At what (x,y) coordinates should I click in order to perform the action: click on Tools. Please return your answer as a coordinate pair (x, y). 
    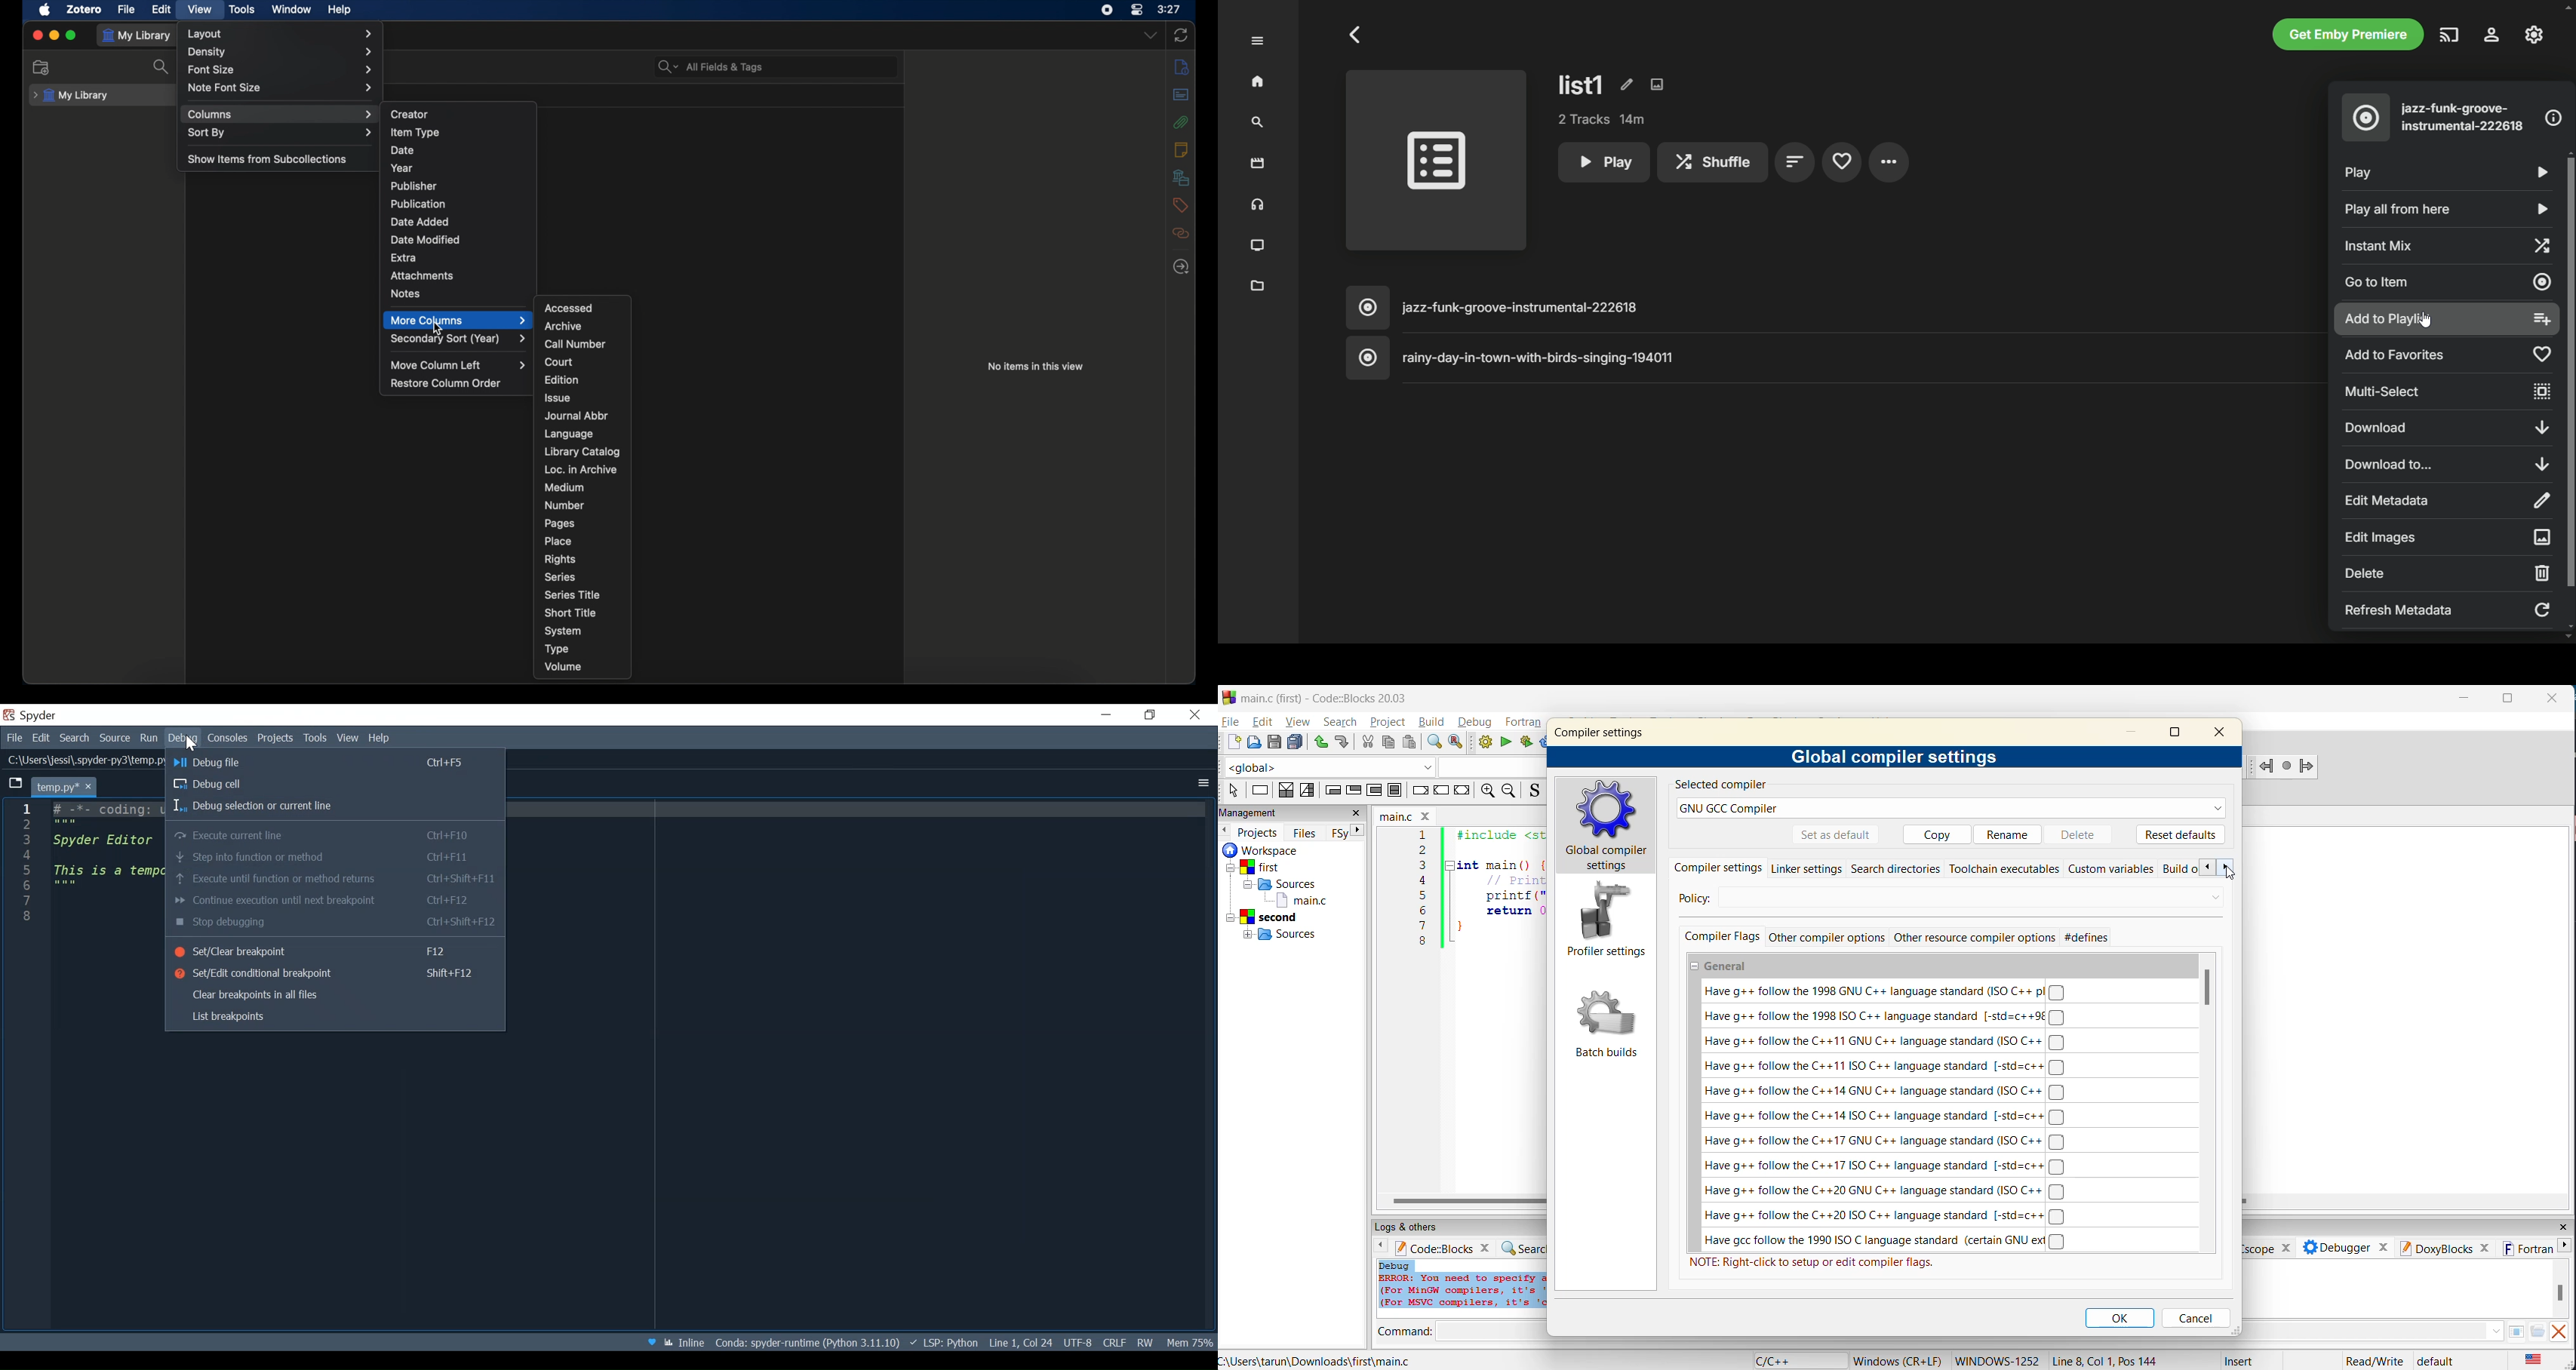
    Looking at the image, I should click on (314, 740).